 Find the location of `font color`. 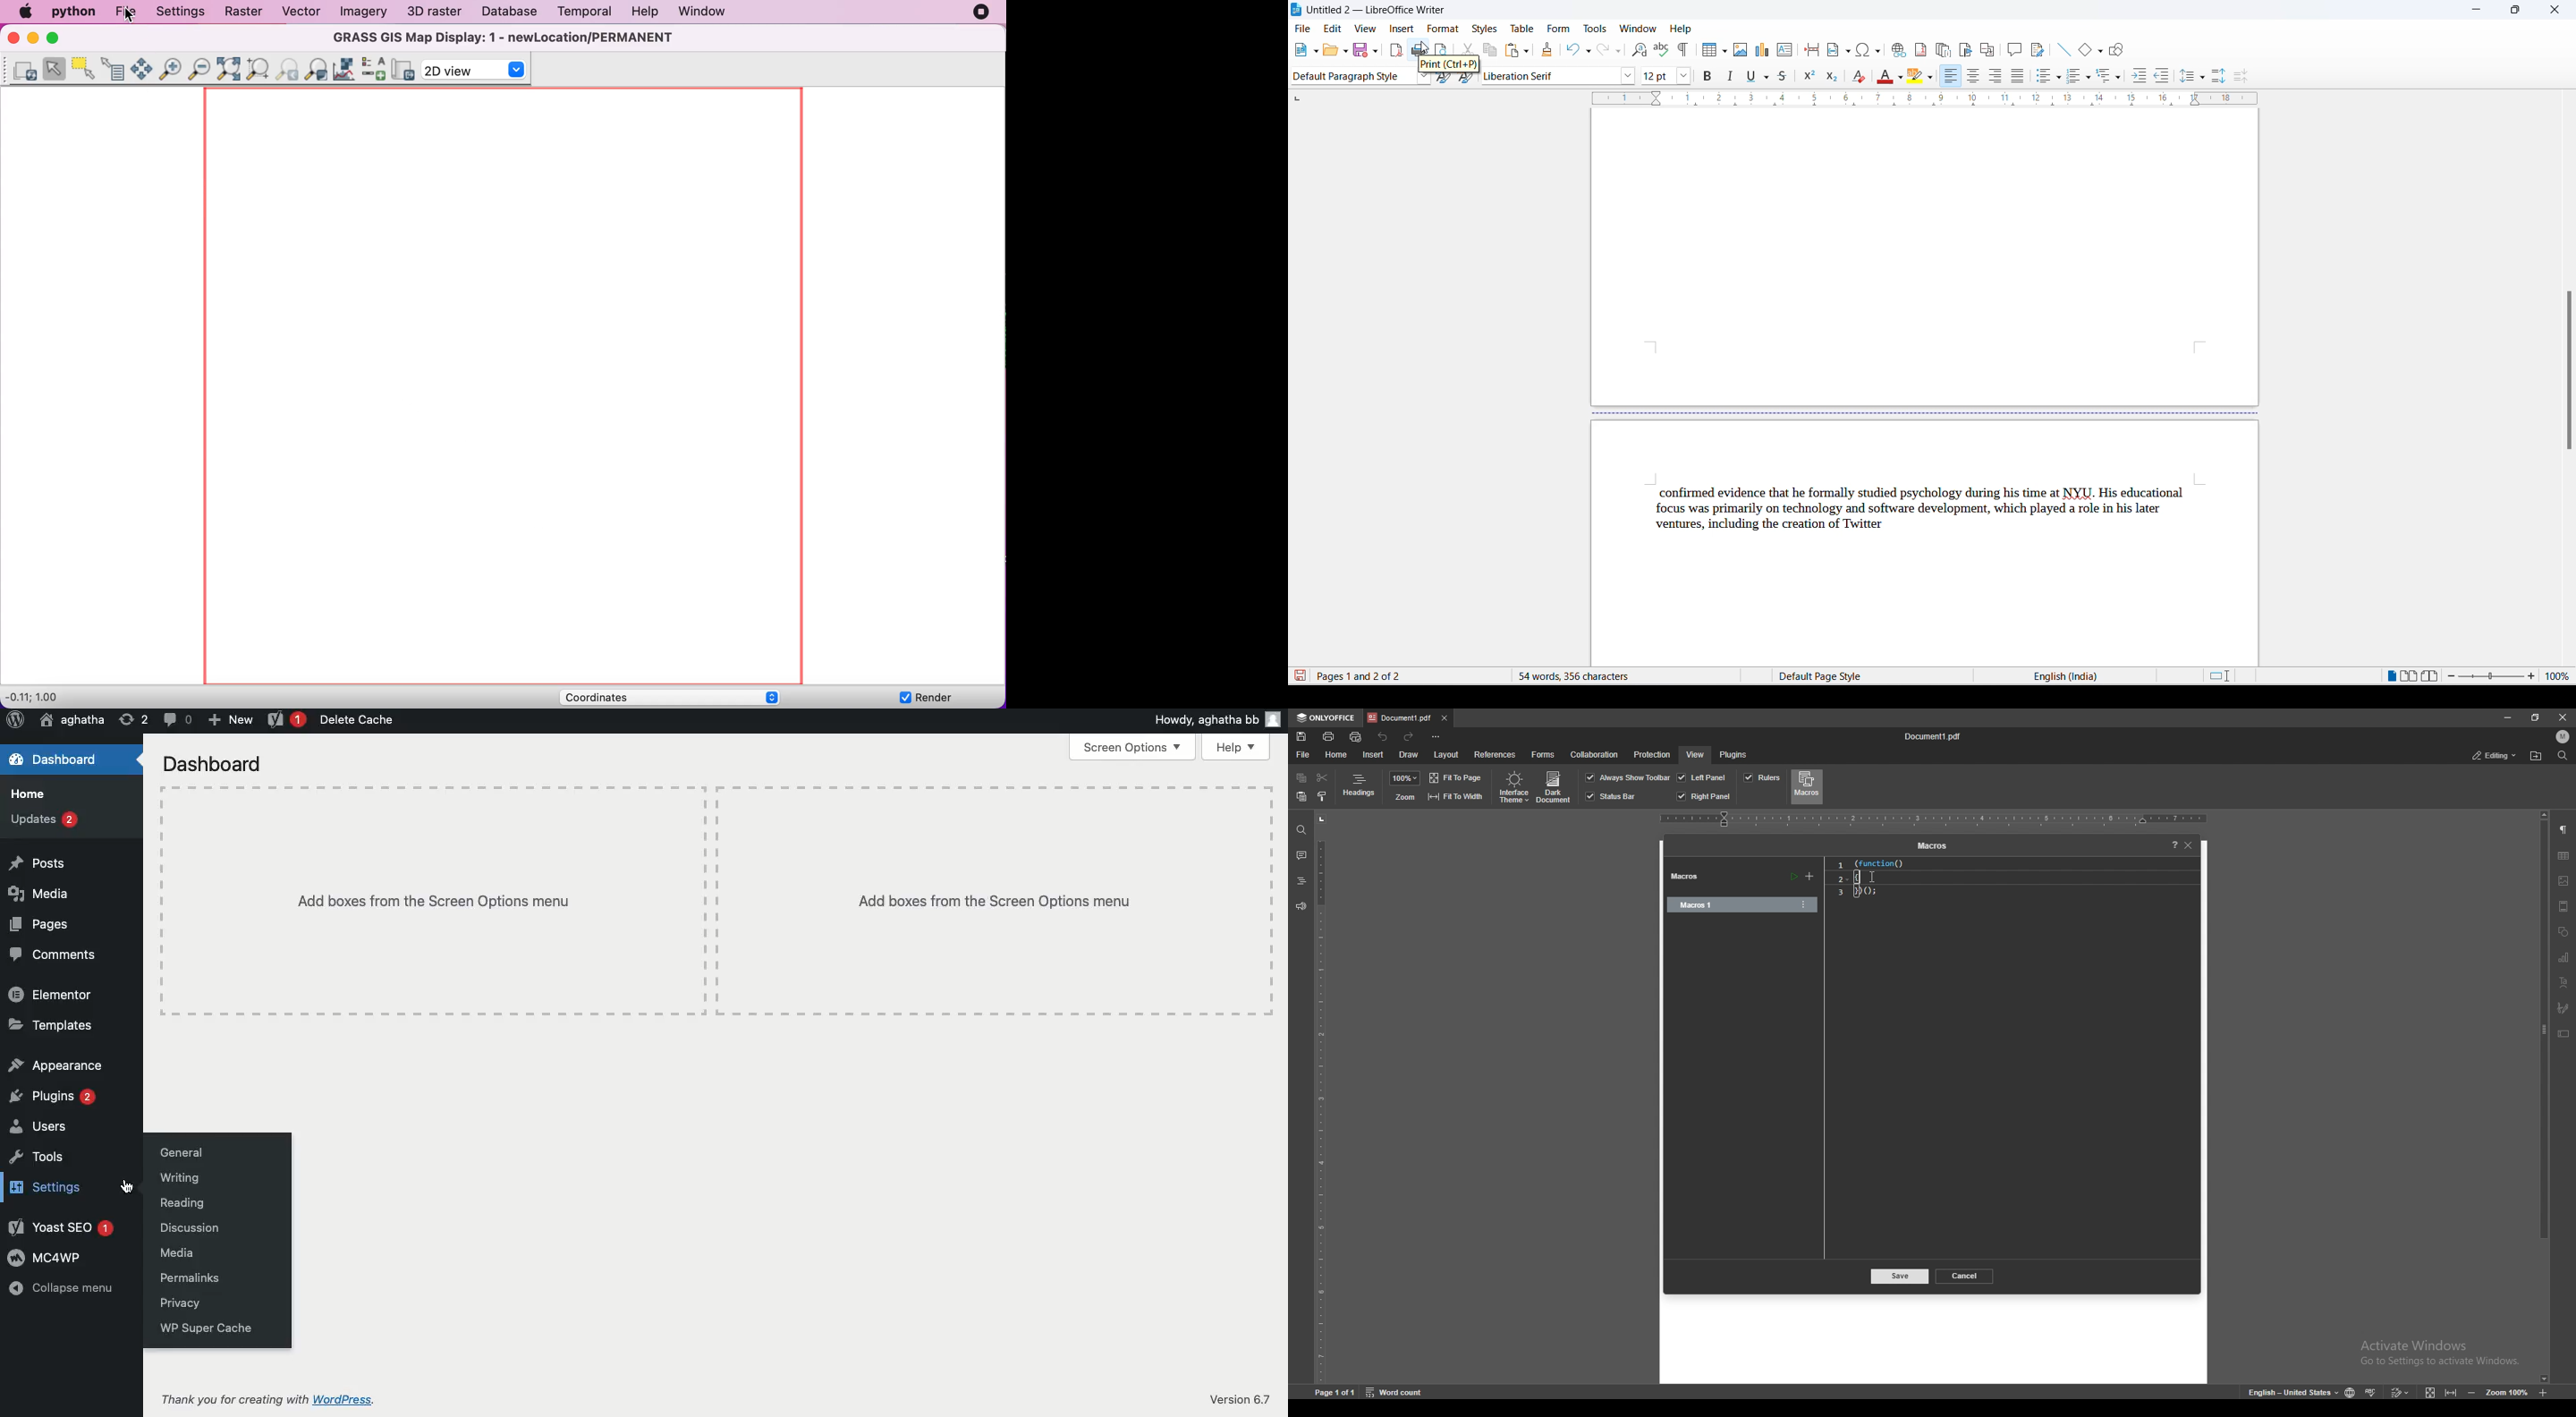

font color is located at coordinates (1881, 76).